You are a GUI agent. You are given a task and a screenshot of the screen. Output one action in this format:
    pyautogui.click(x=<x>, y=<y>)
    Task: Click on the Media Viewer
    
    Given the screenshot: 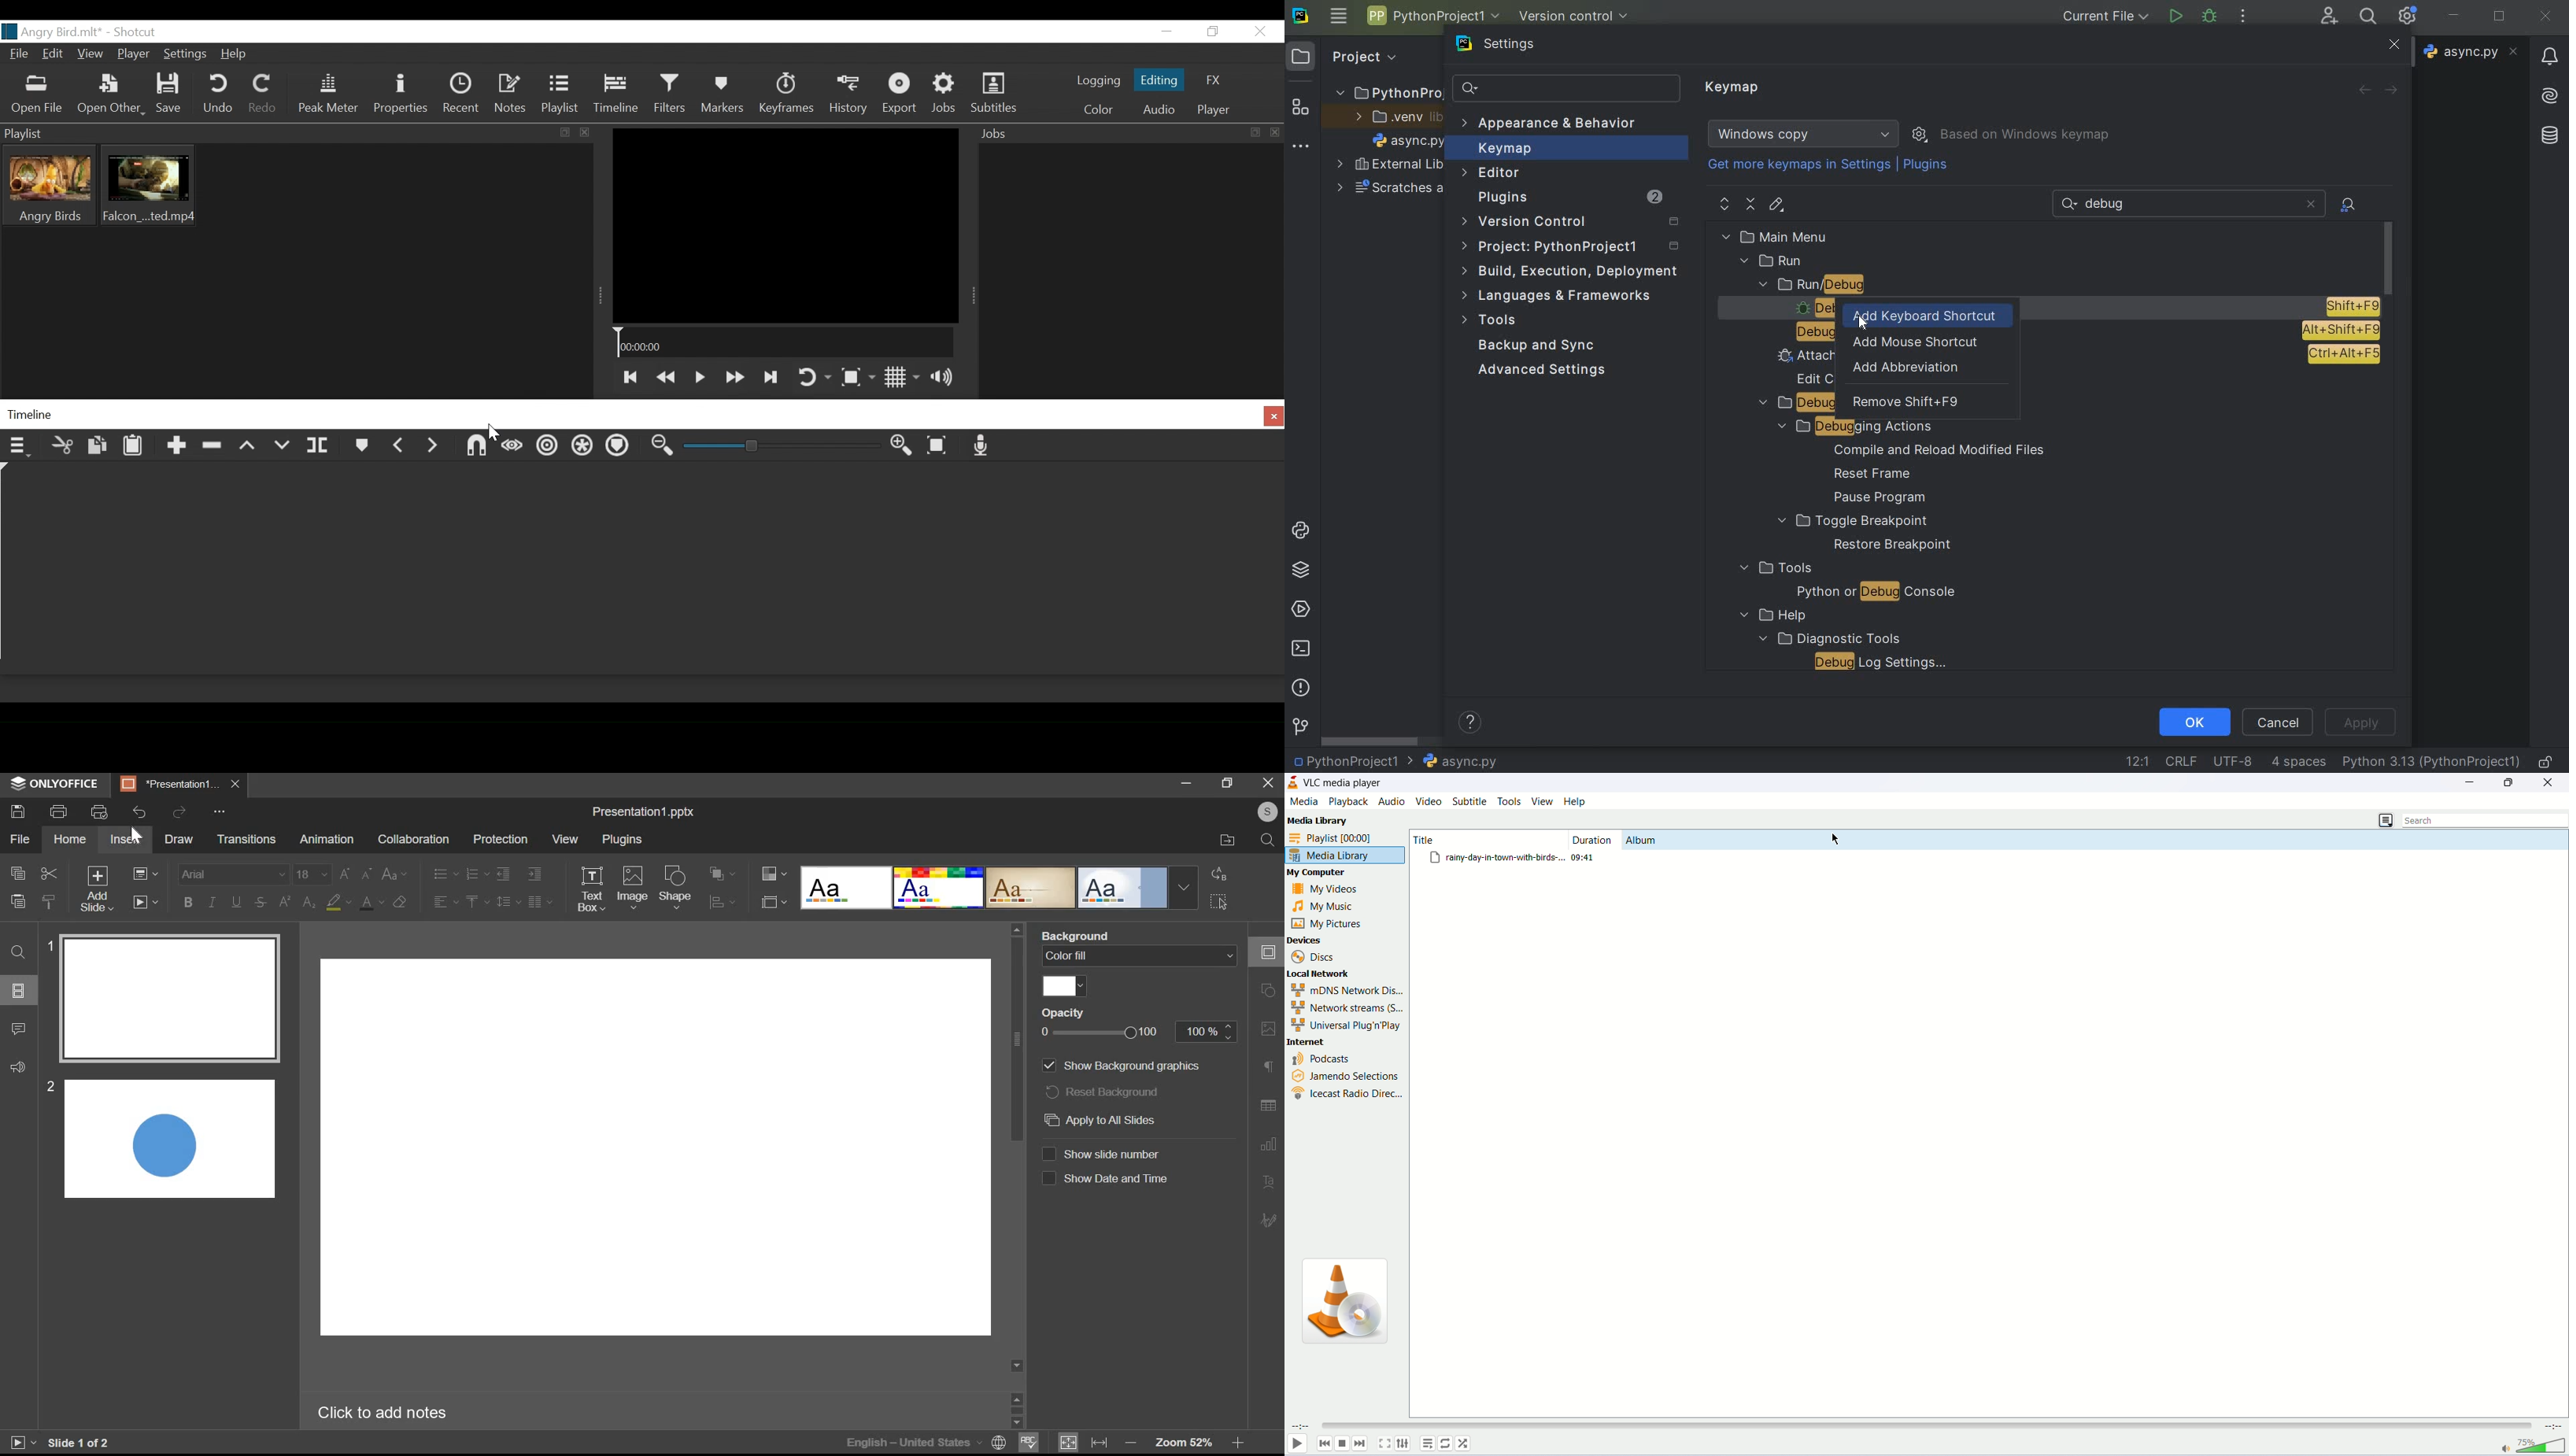 What is the action you would take?
    pyautogui.click(x=784, y=224)
    